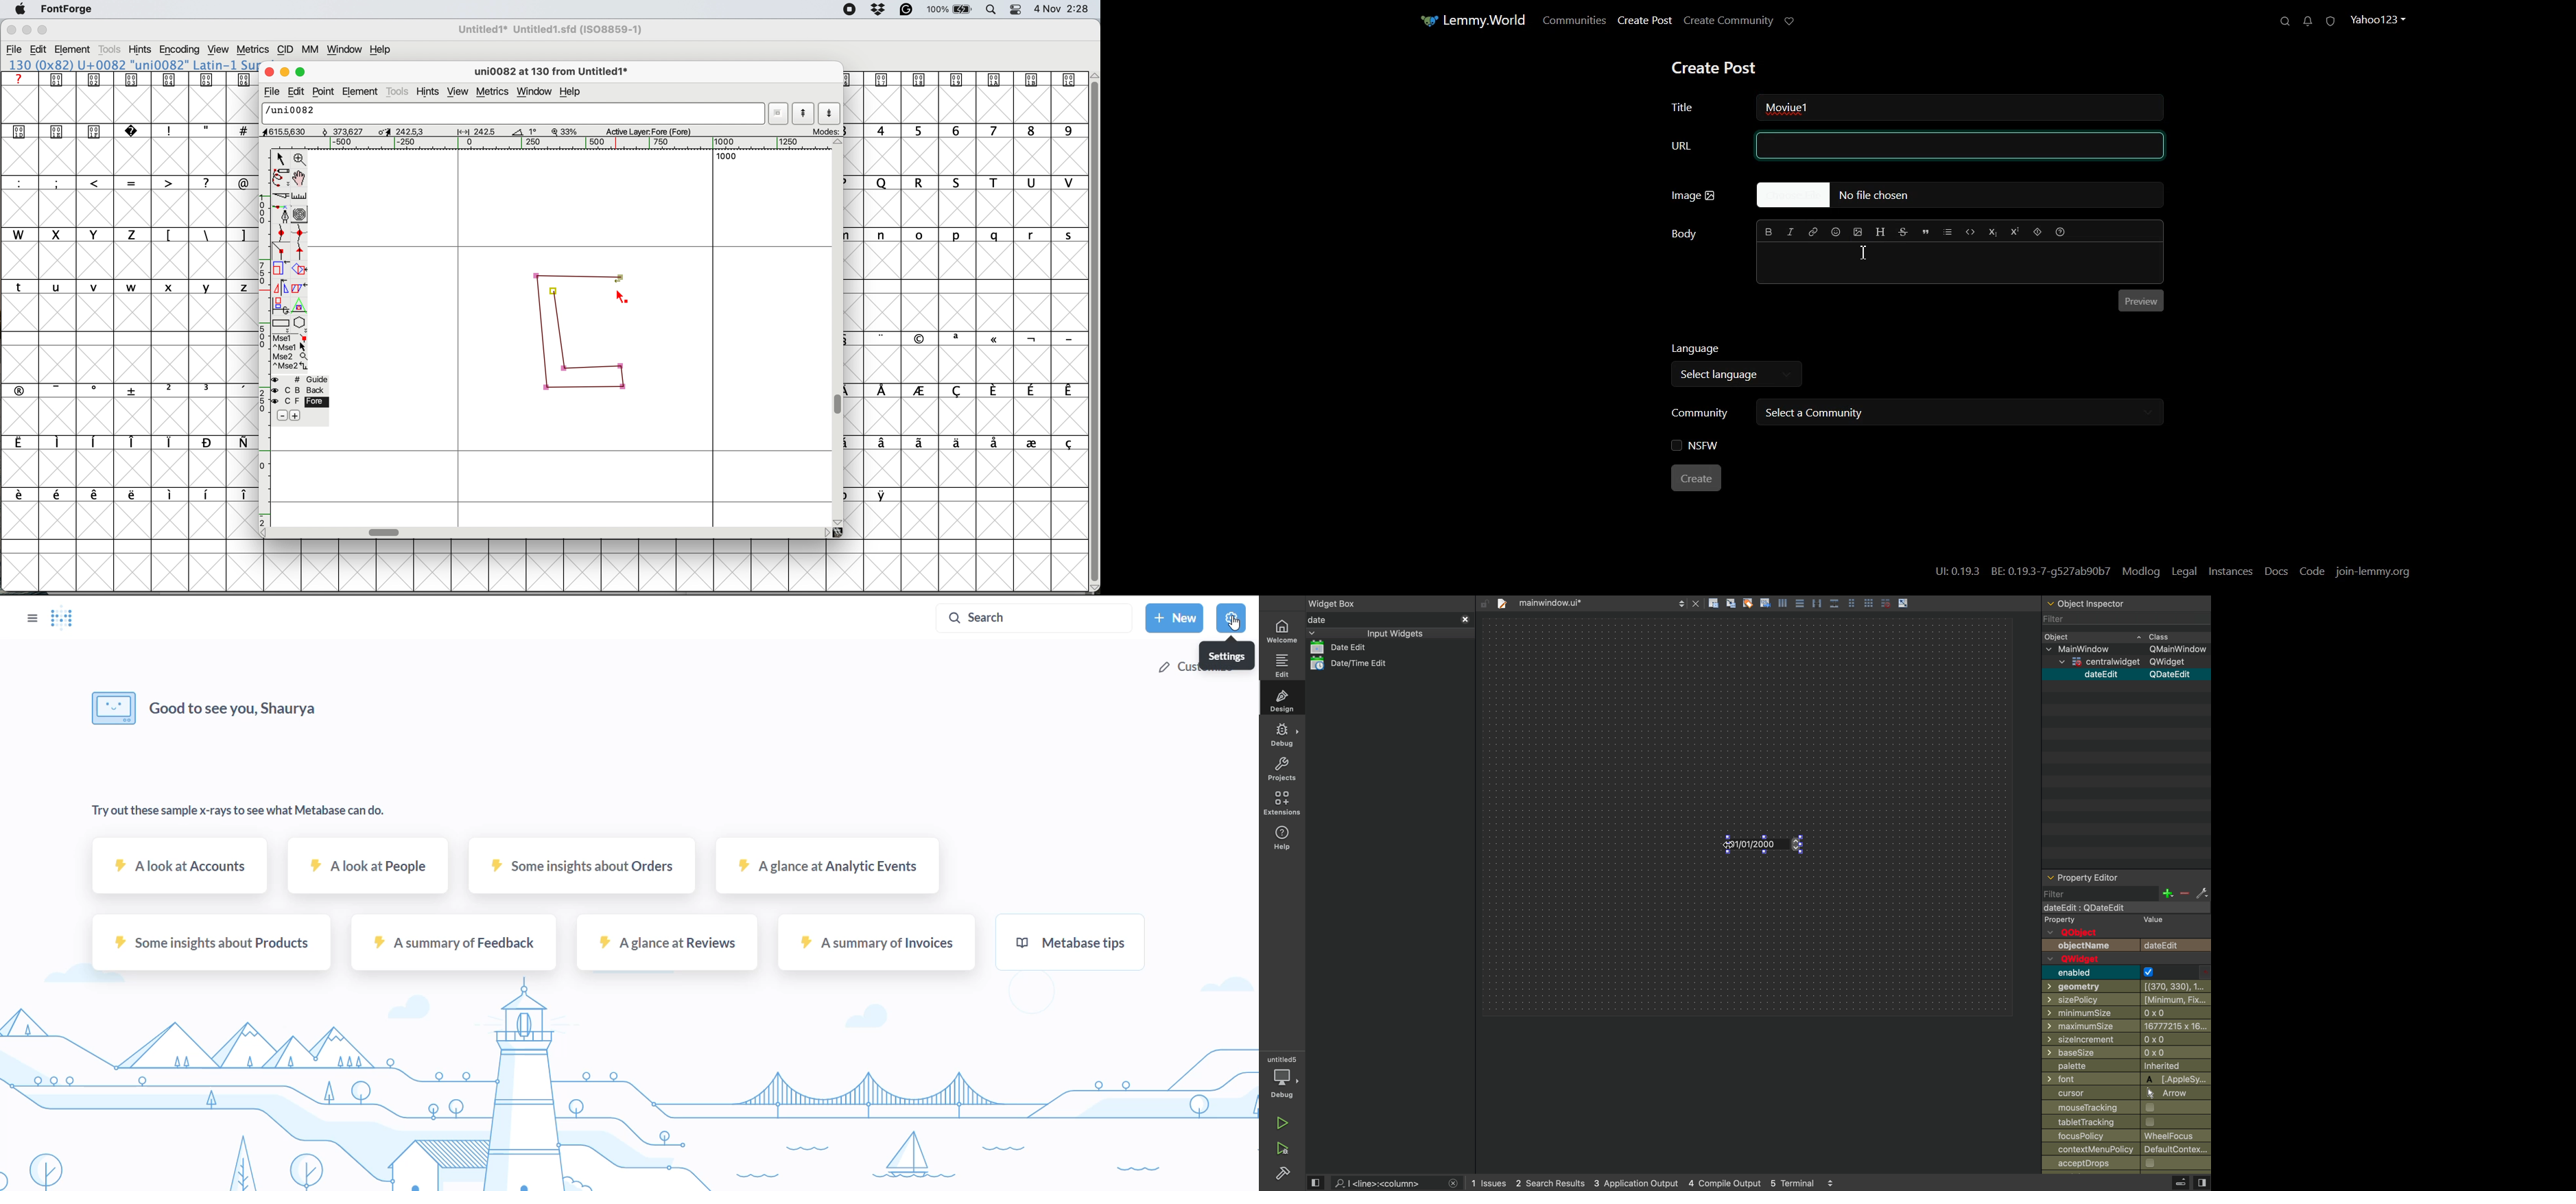  What do you see at coordinates (135, 390) in the screenshot?
I see `symbols` at bounding box center [135, 390].